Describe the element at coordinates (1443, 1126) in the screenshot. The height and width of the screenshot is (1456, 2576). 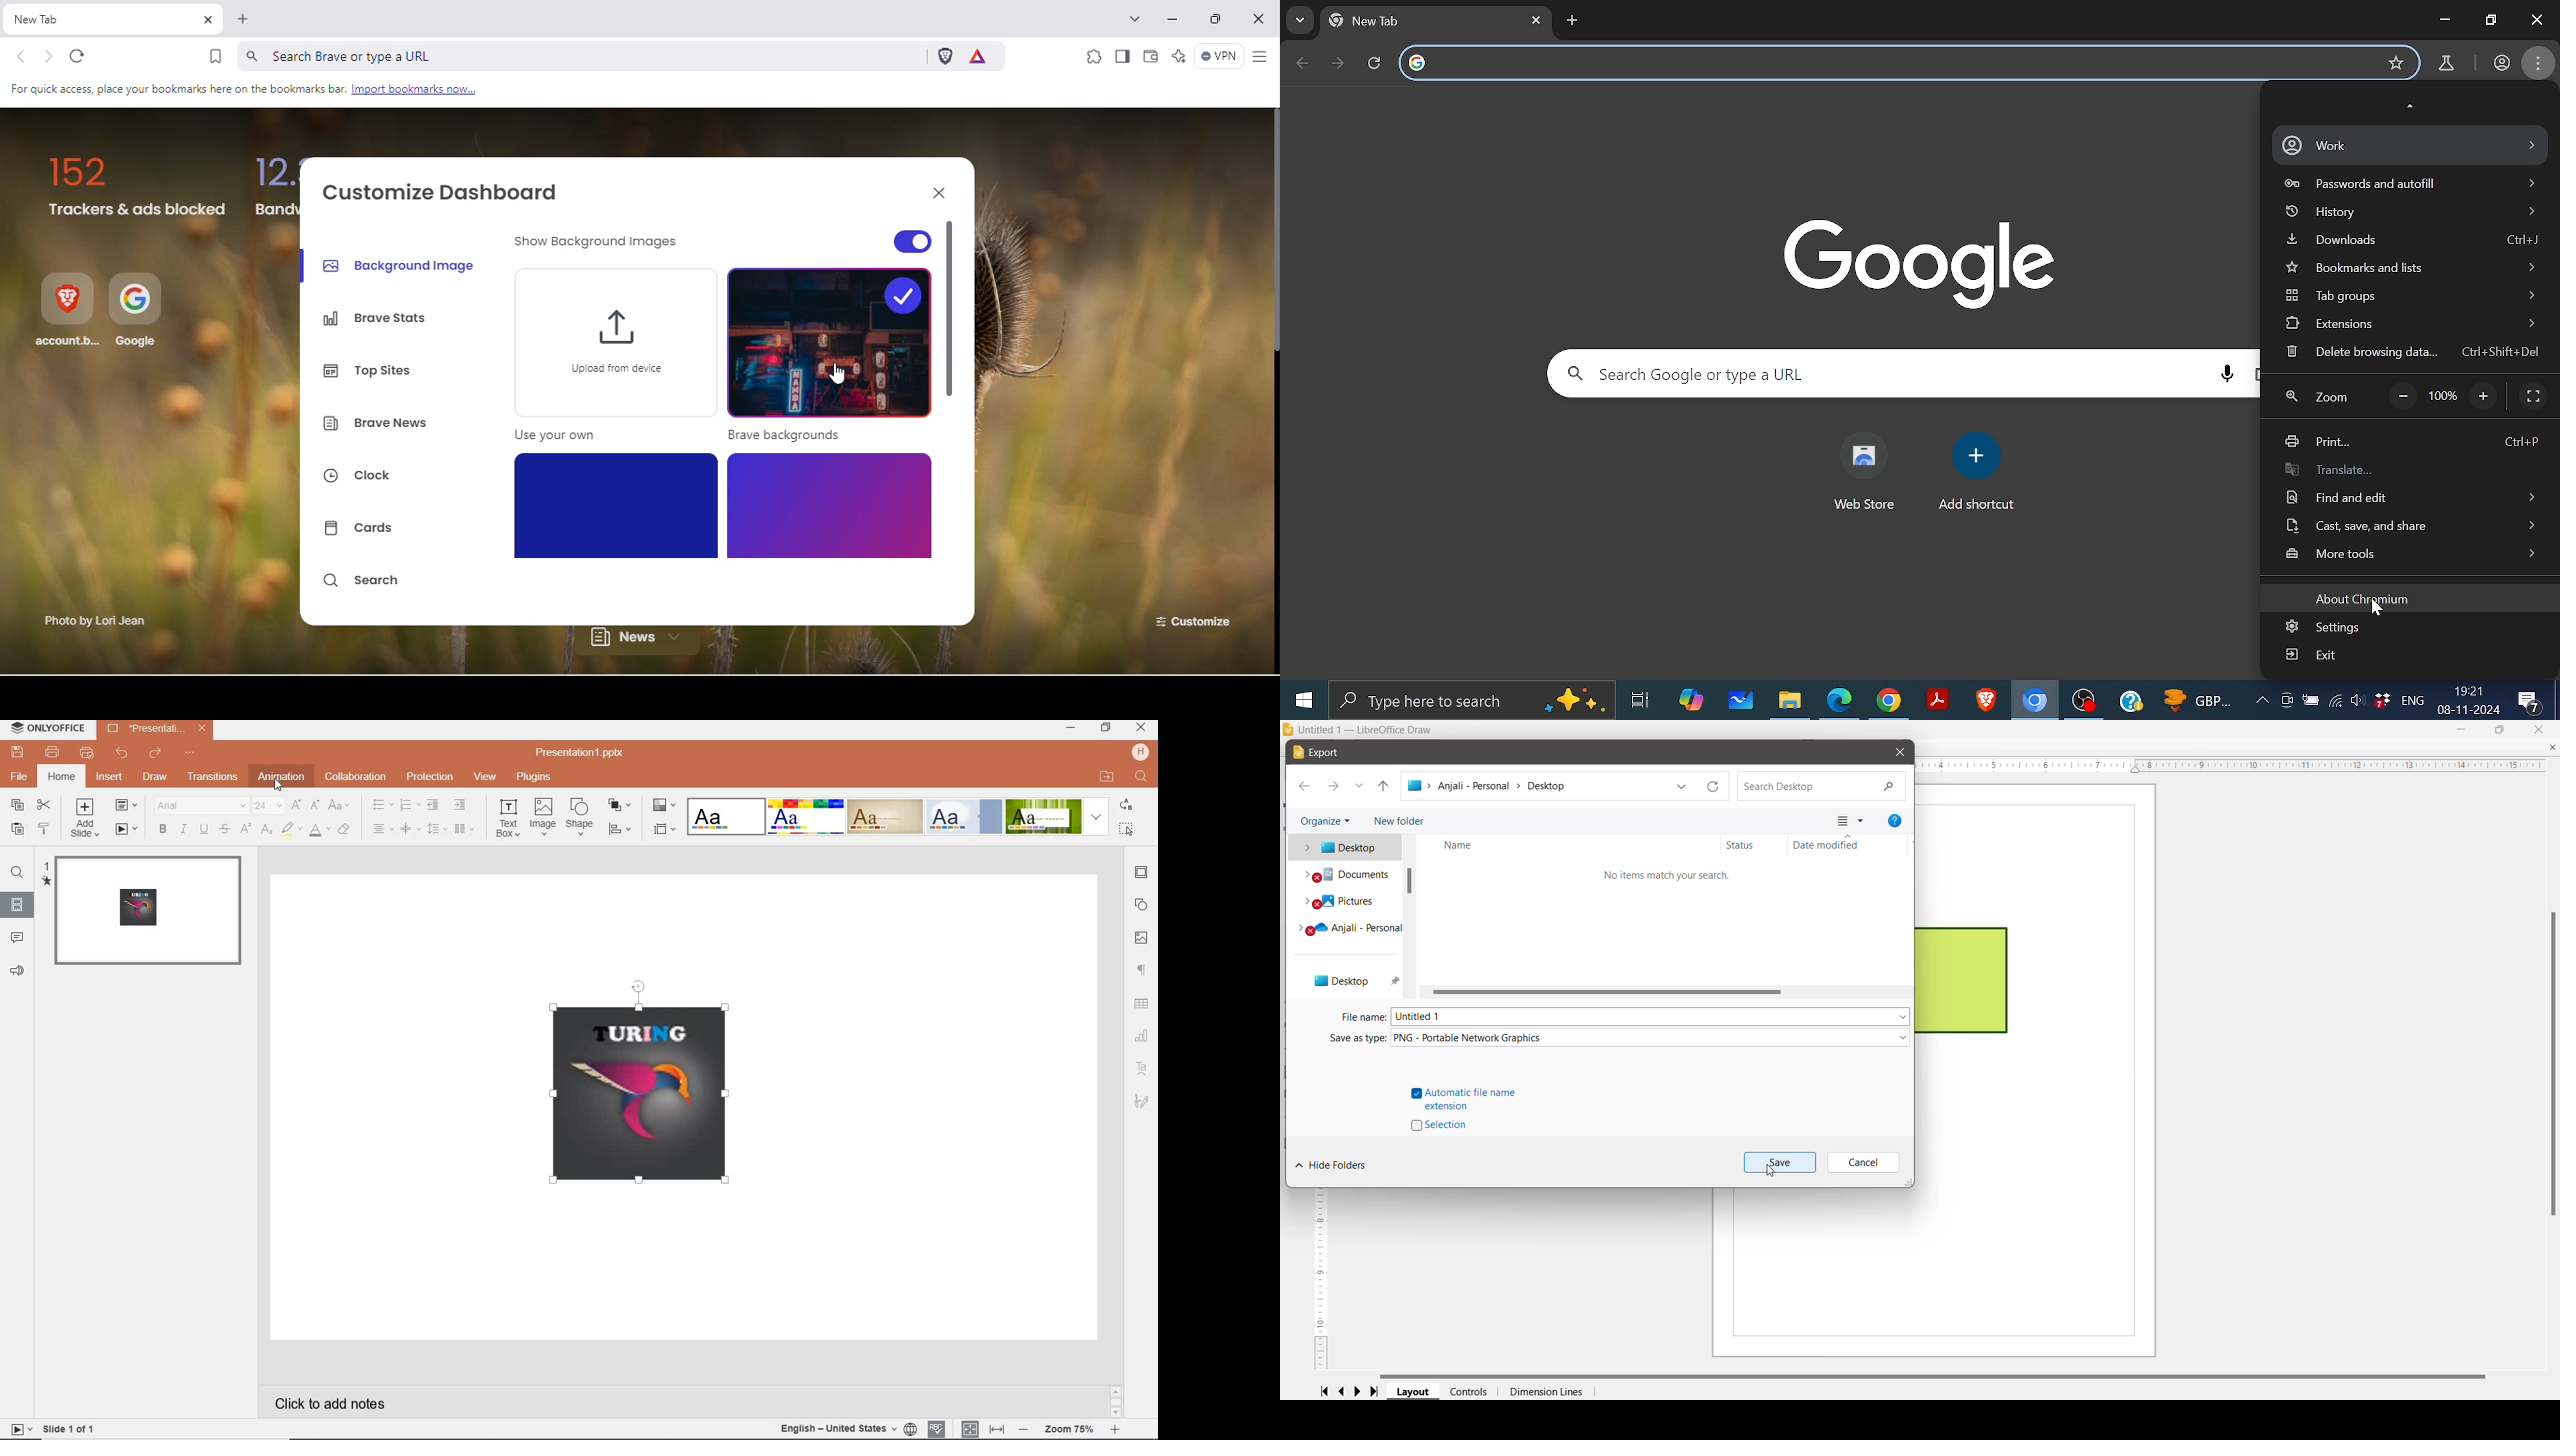
I see `Selection -click to enable/disable` at that location.